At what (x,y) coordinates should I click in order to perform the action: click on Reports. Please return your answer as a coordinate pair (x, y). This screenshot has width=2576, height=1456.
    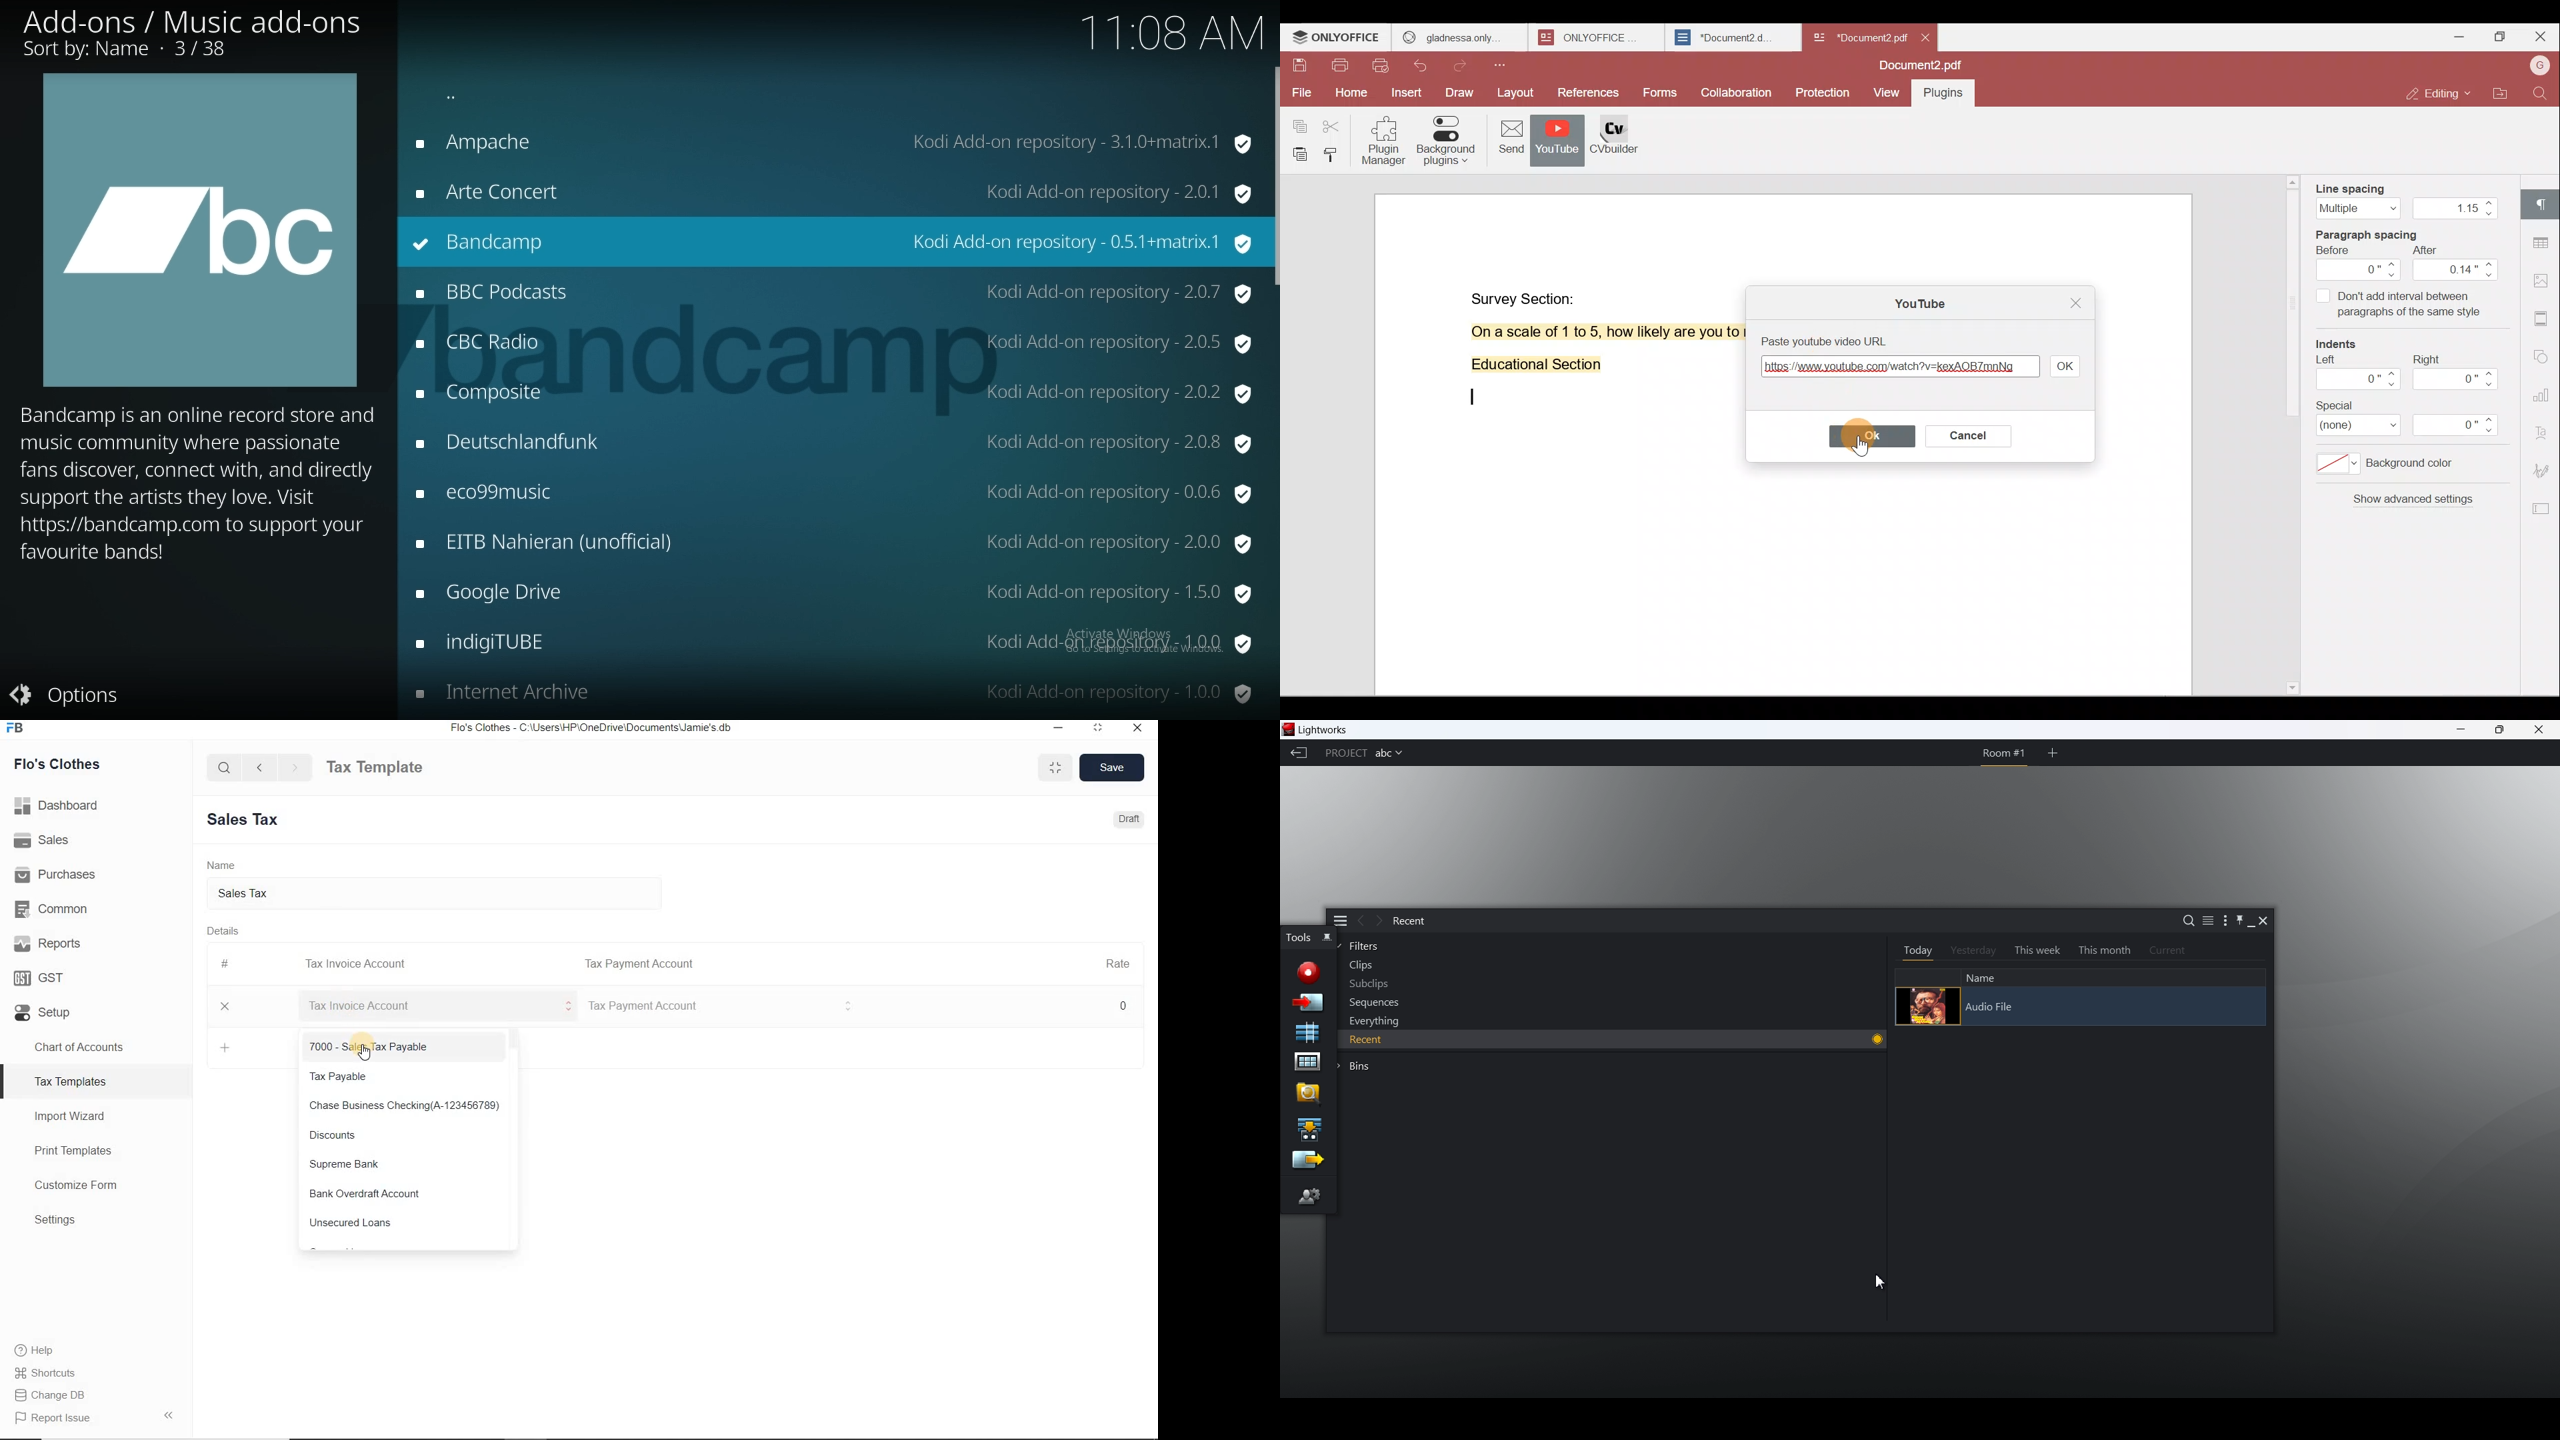
    Looking at the image, I should click on (96, 942).